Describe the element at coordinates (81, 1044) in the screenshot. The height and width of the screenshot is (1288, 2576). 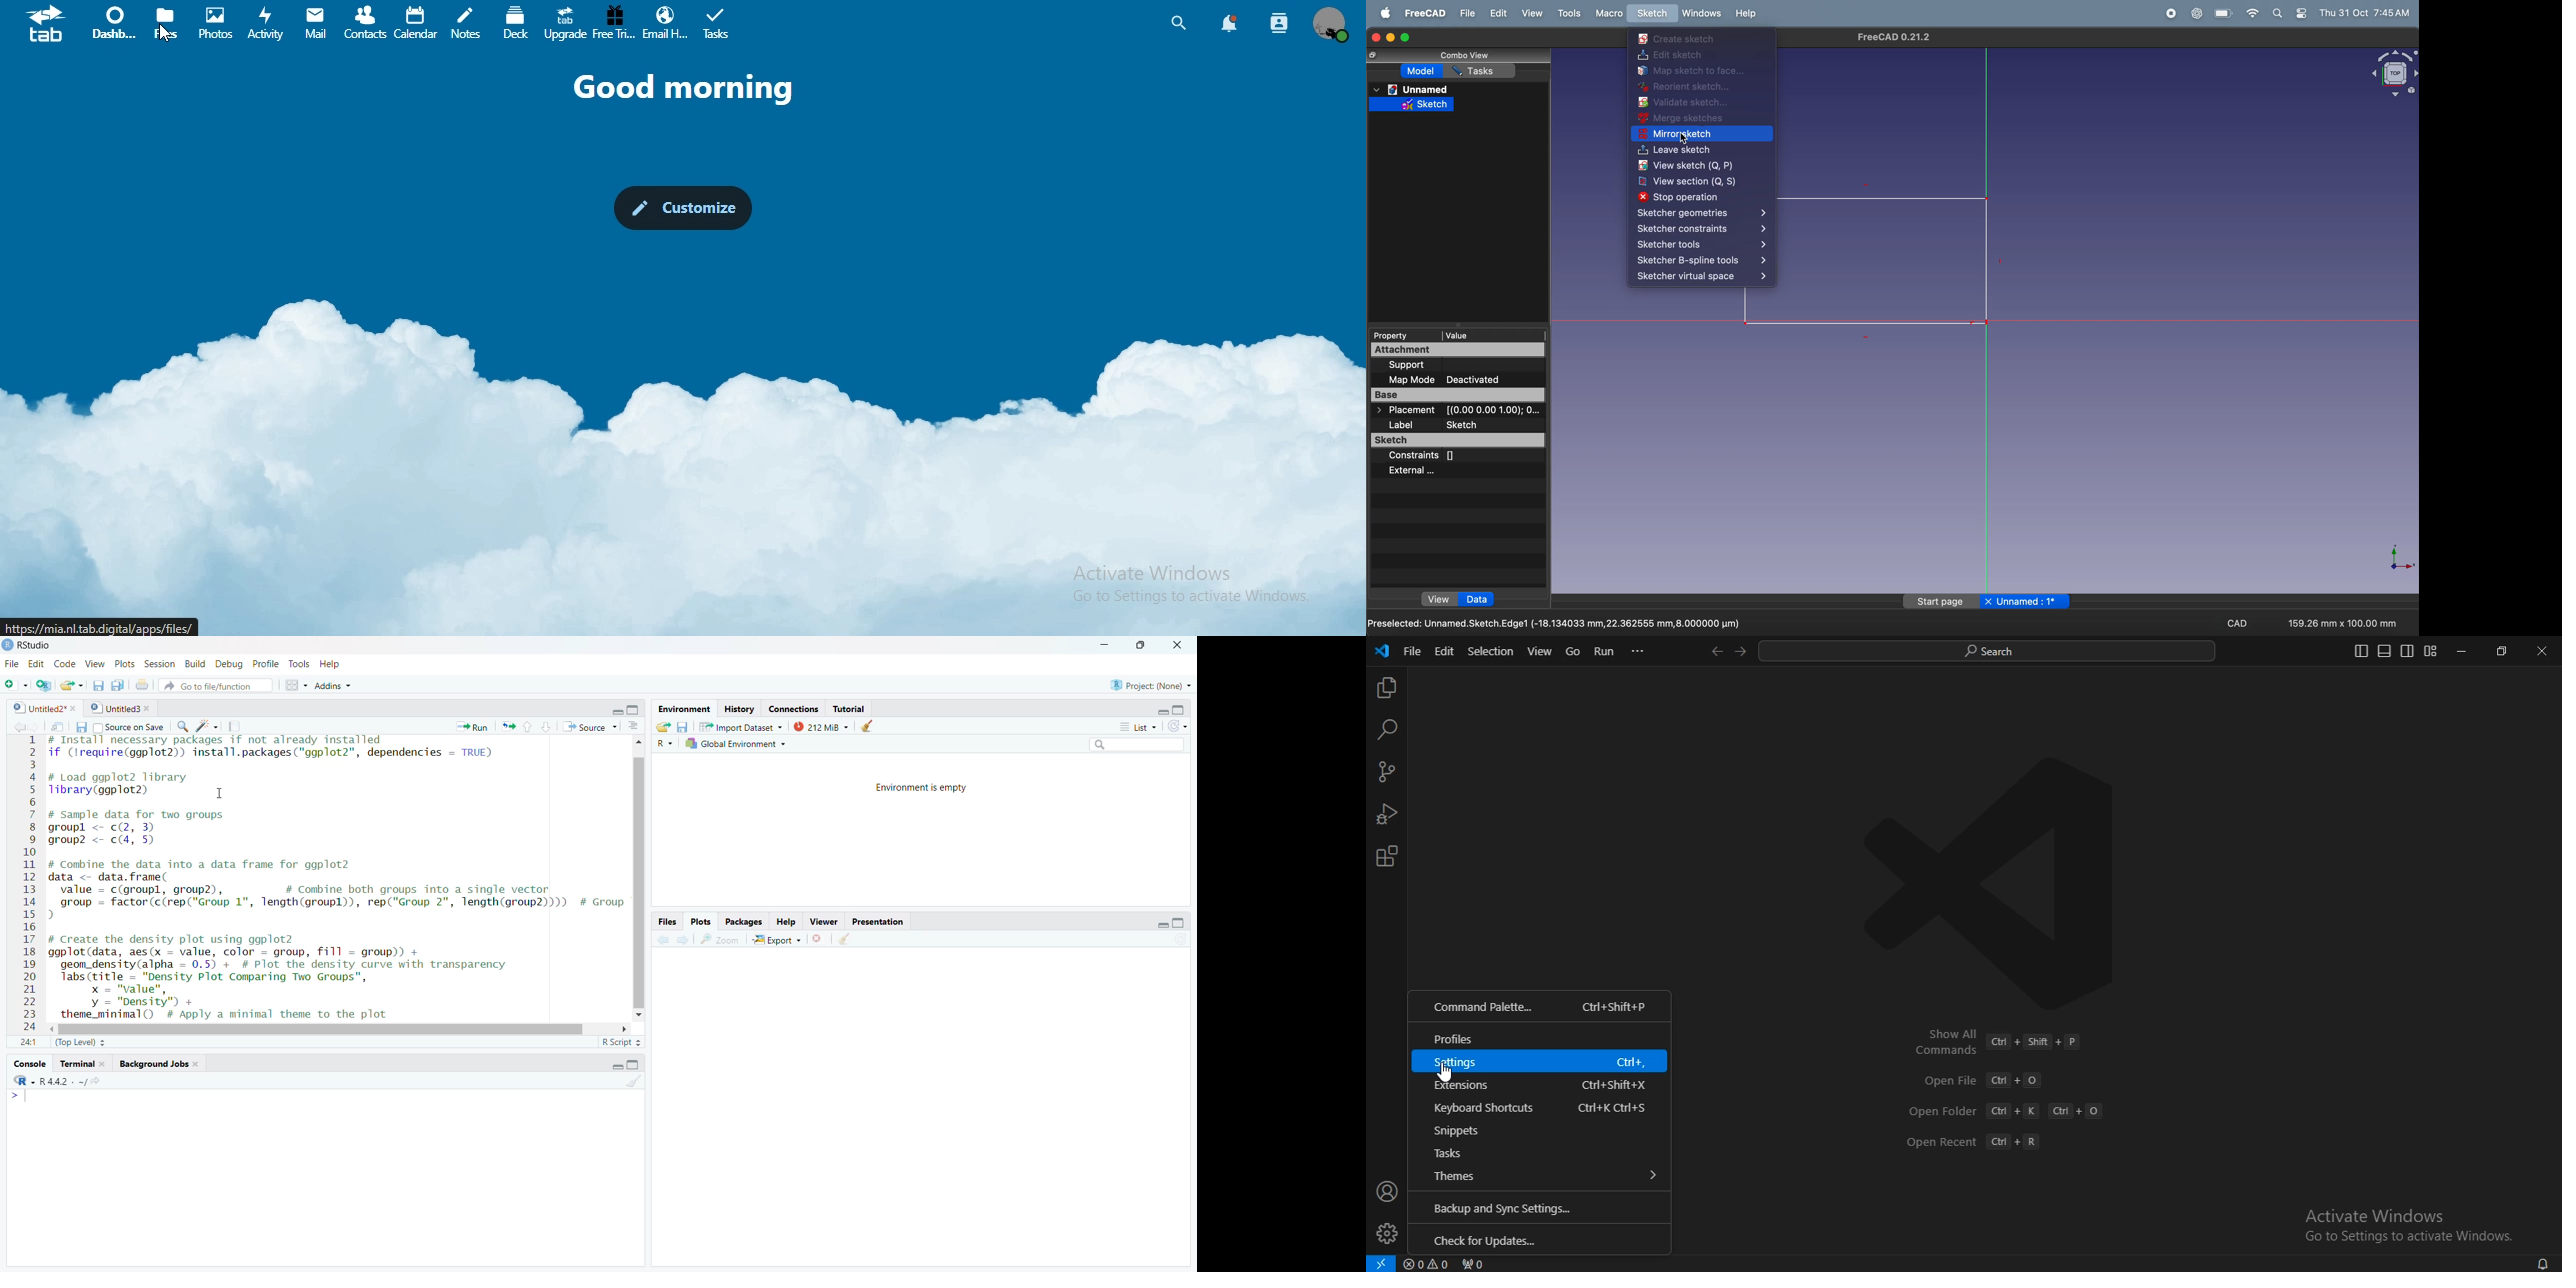
I see `top level` at that location.